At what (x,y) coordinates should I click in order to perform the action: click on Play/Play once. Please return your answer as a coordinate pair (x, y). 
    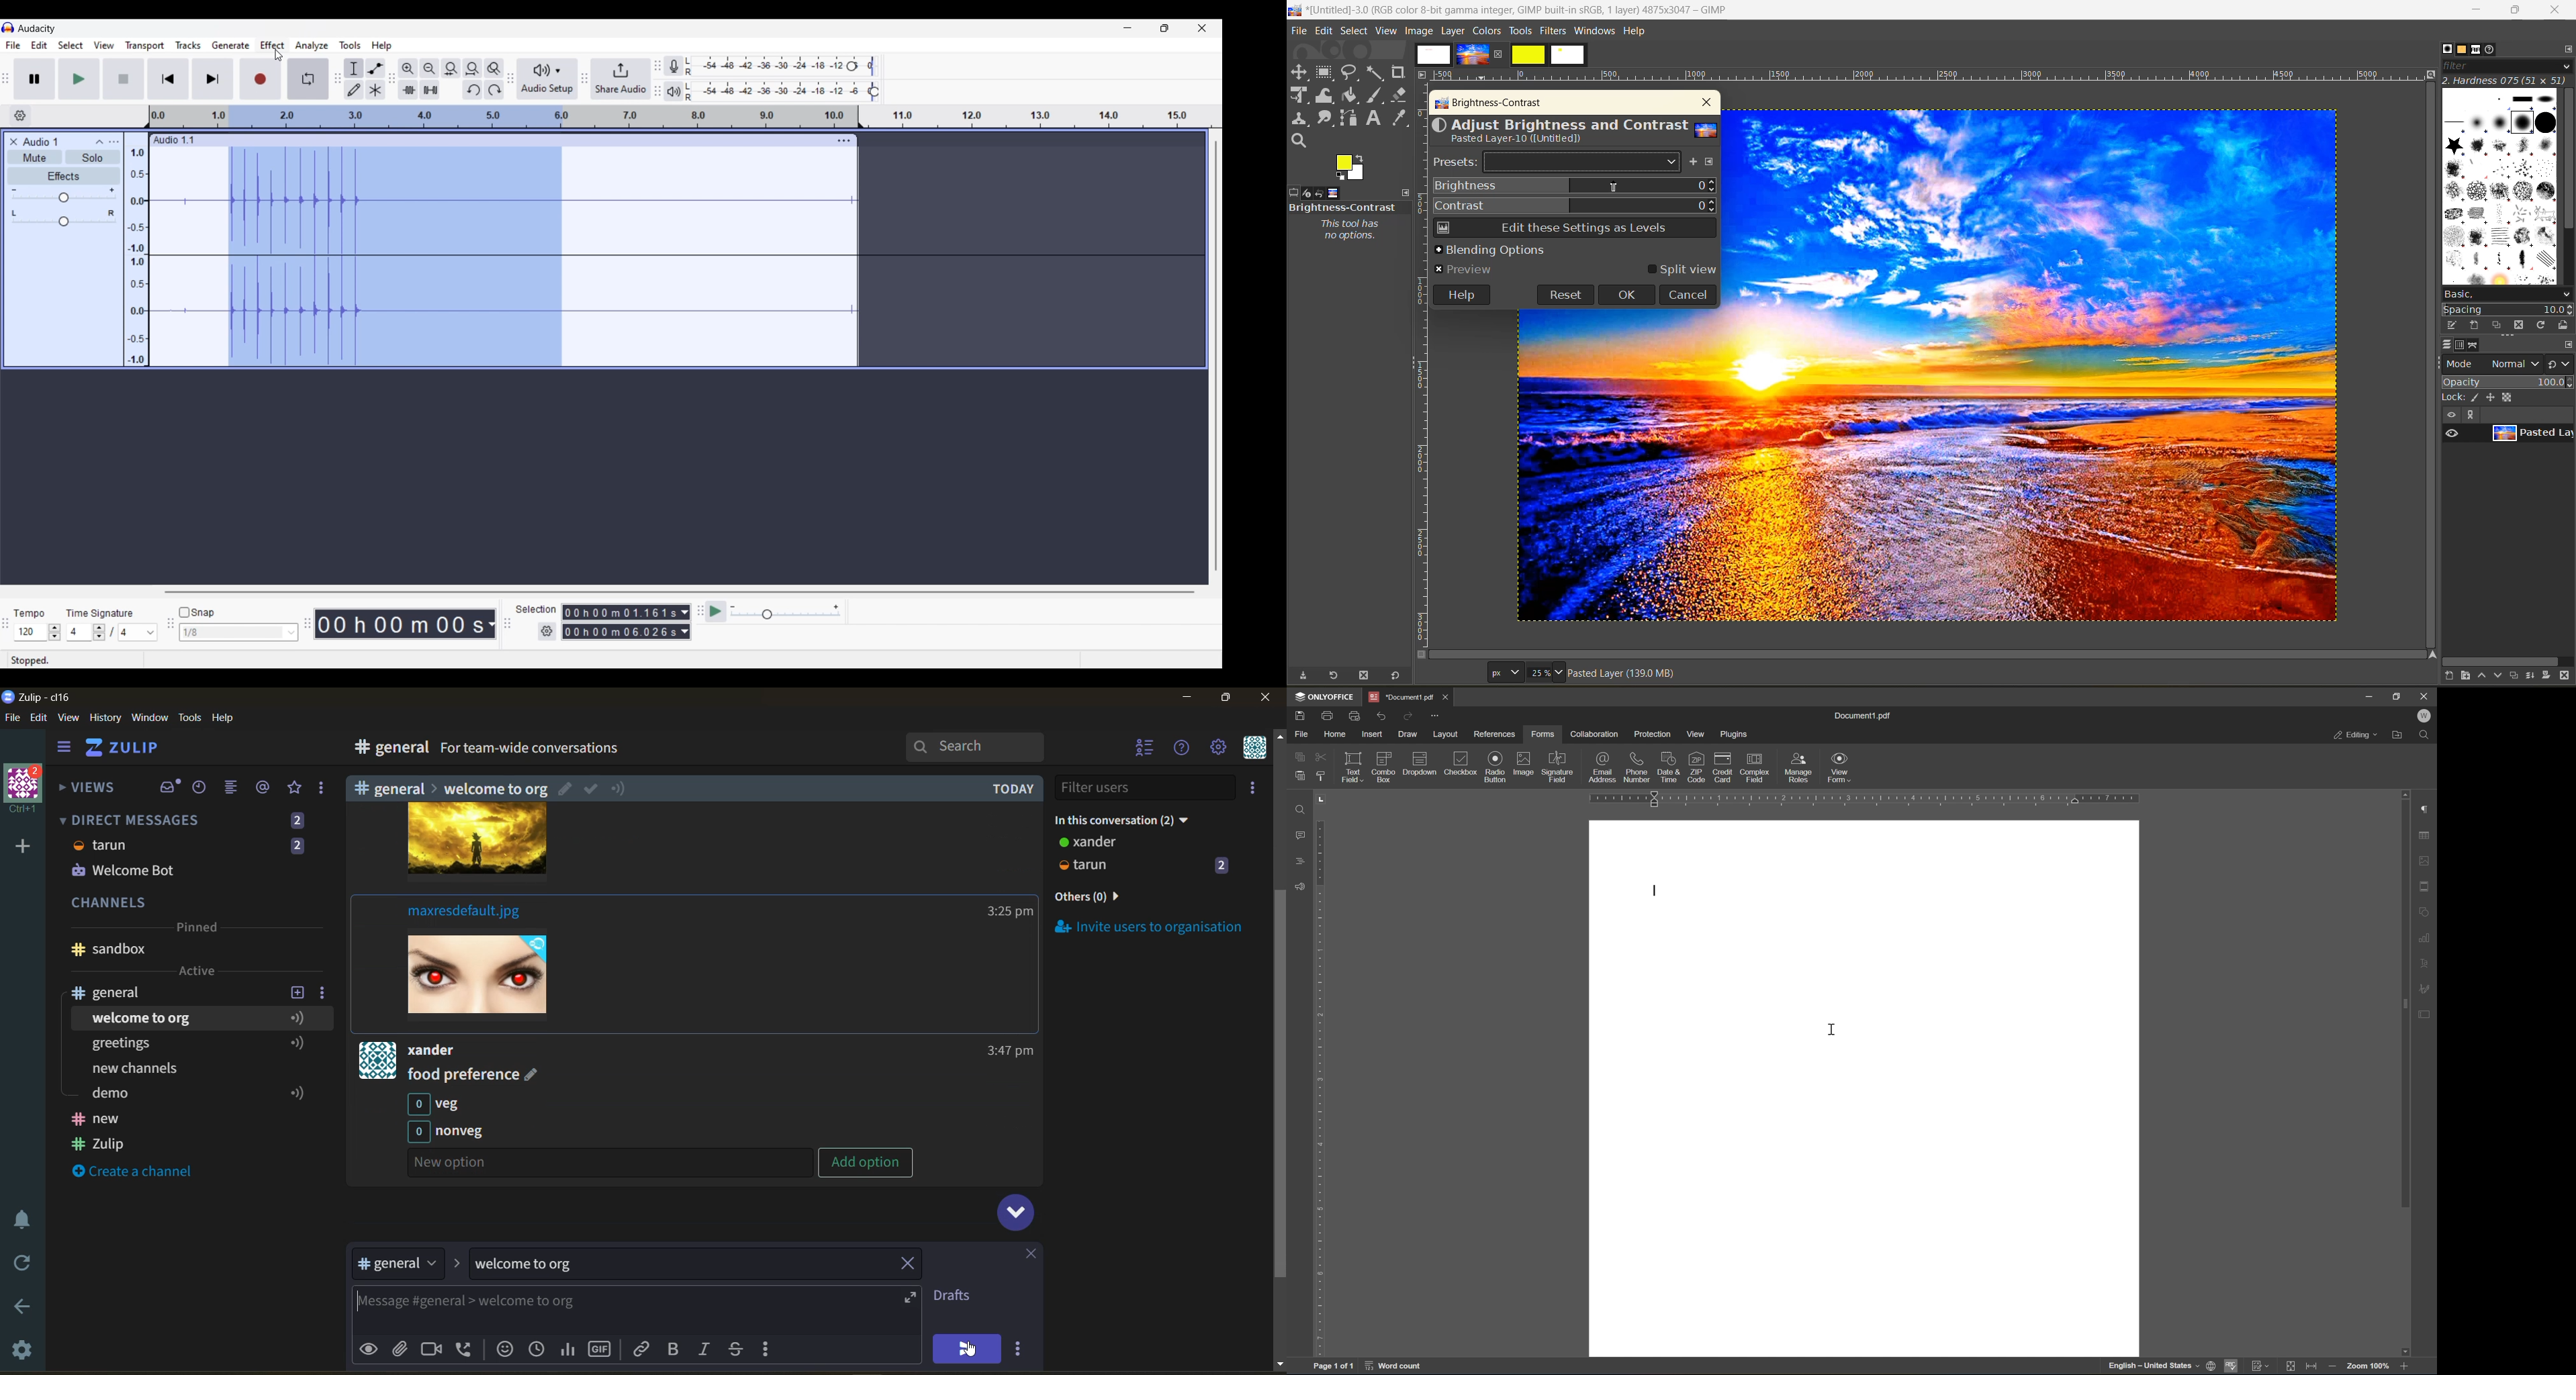
    Looking at the image, I should click on (79, 78).